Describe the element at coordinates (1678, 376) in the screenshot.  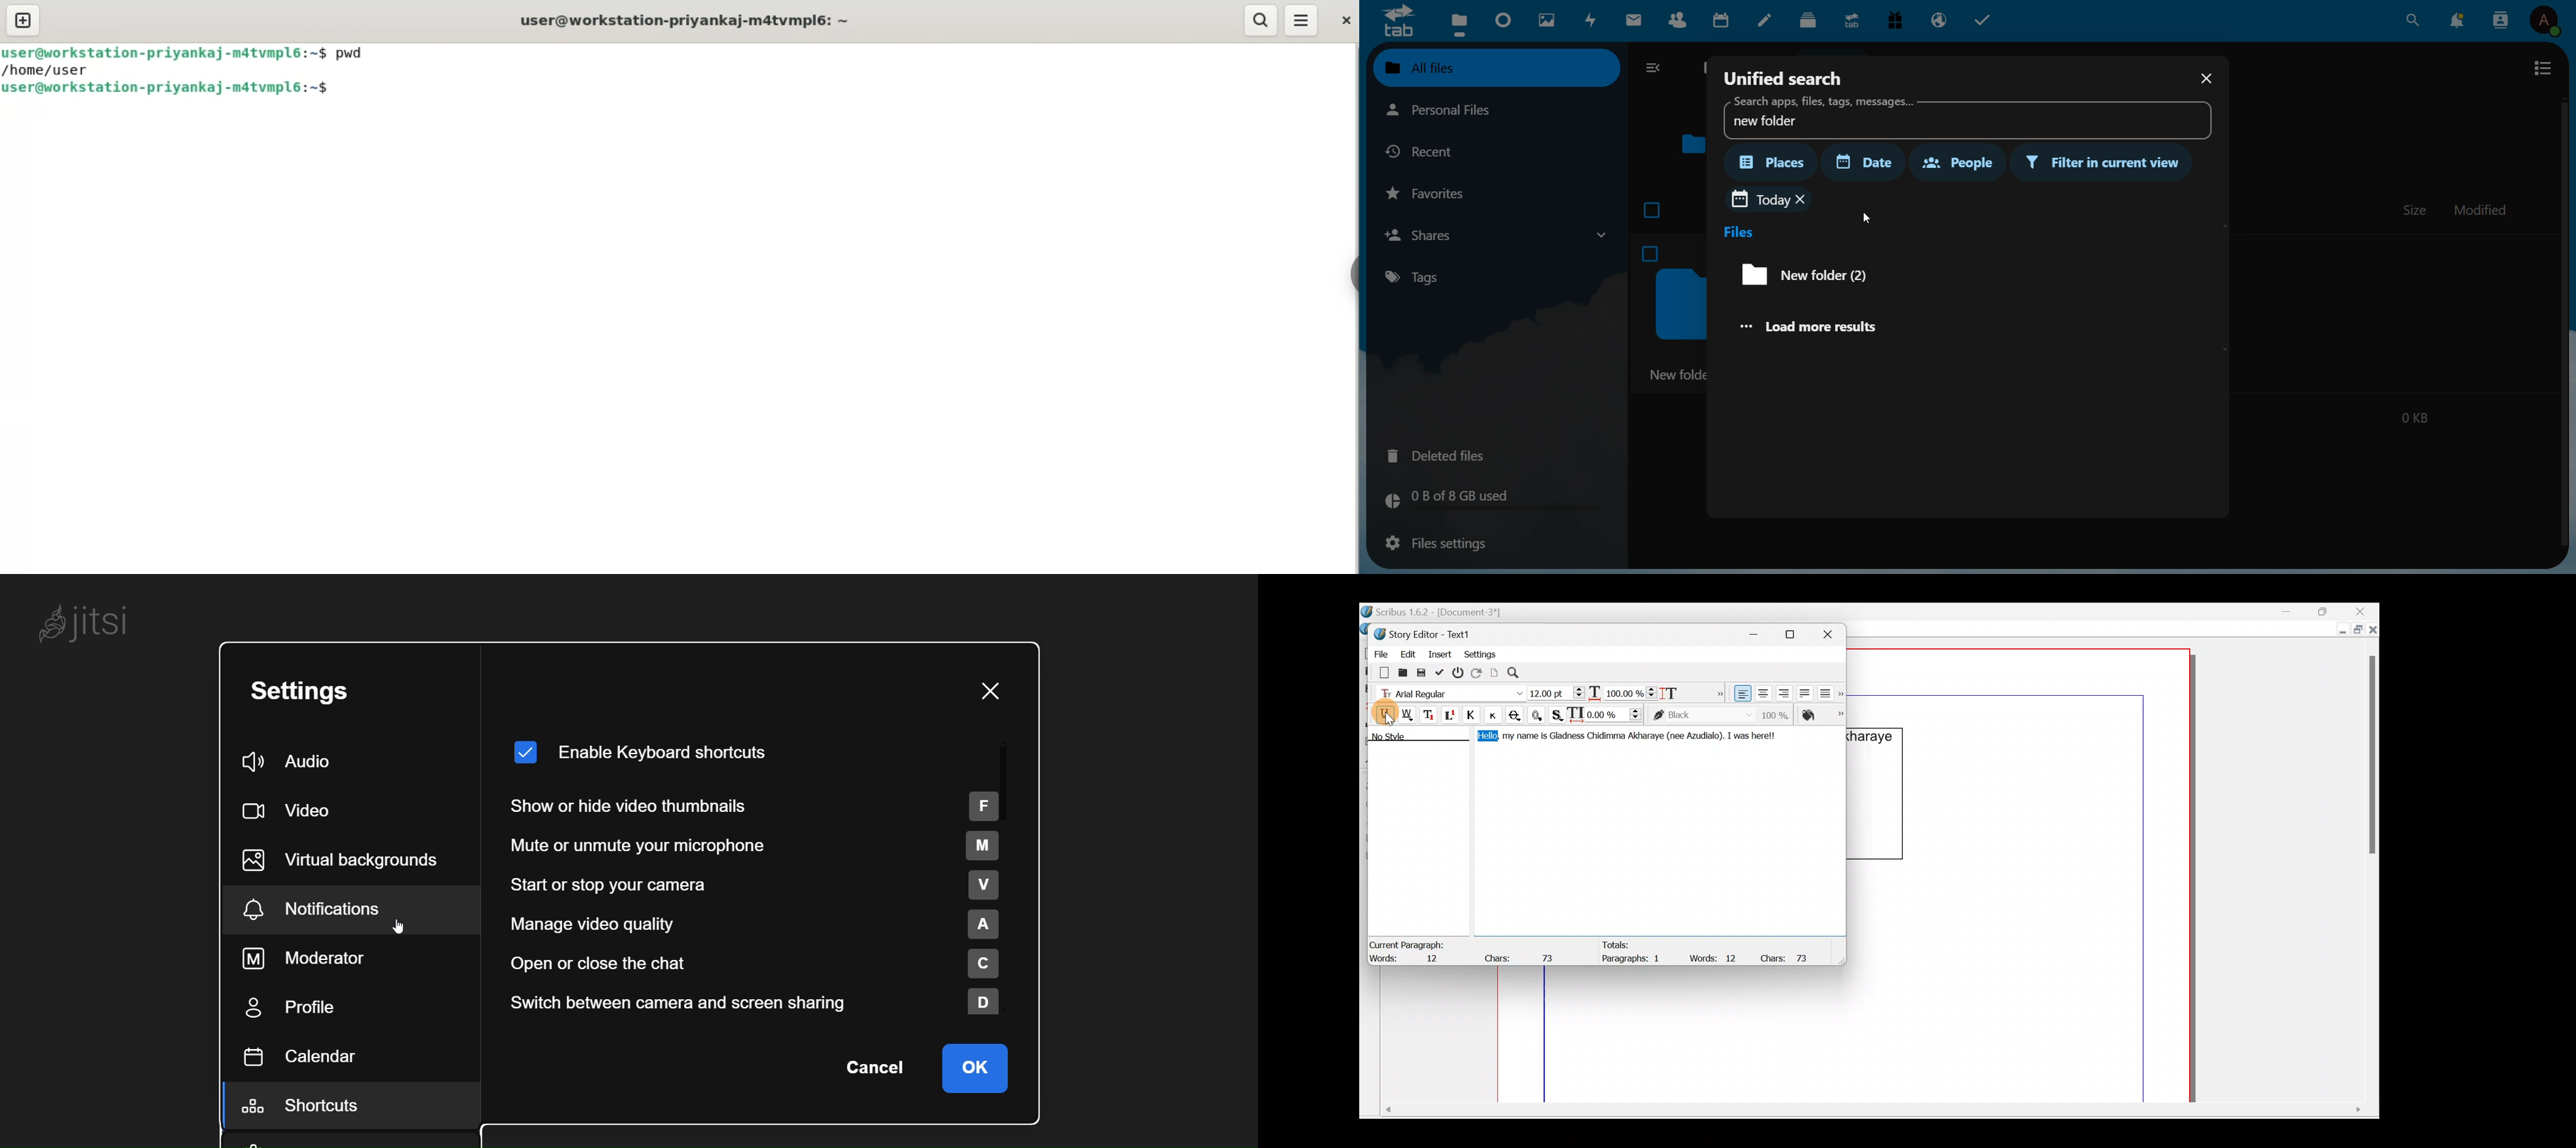
I see `new folder` at that location.